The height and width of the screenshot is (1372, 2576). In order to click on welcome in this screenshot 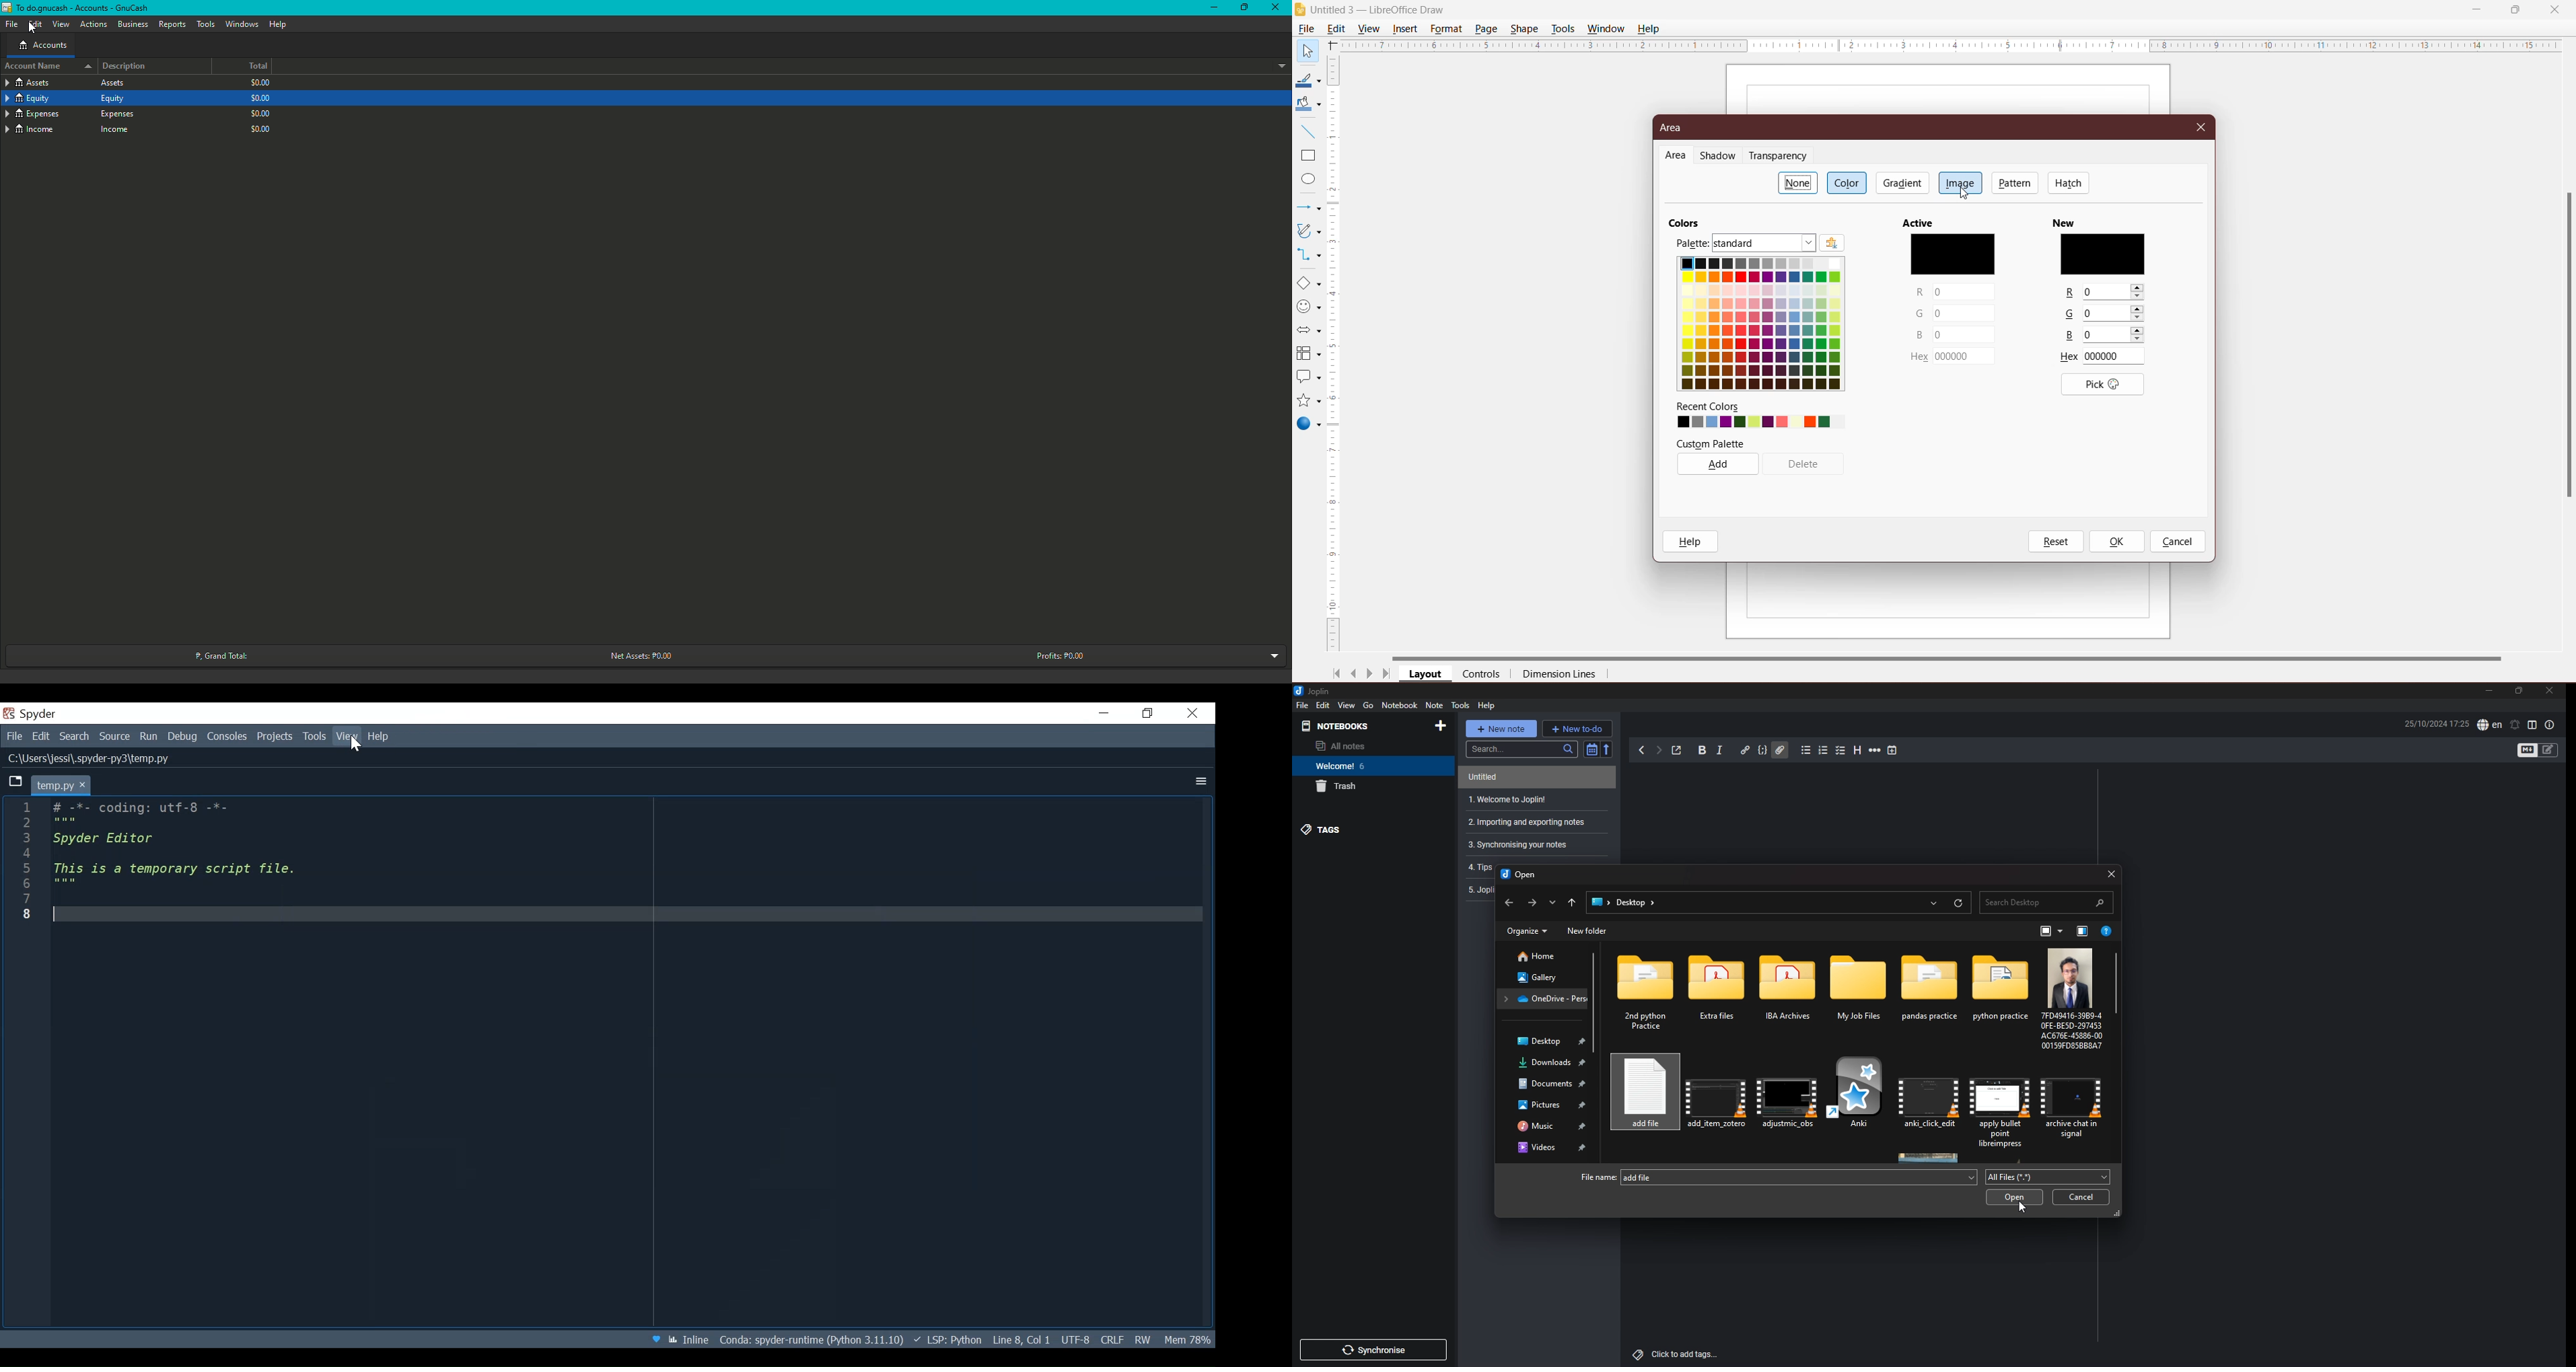, I will do `click(1365, 765)`.